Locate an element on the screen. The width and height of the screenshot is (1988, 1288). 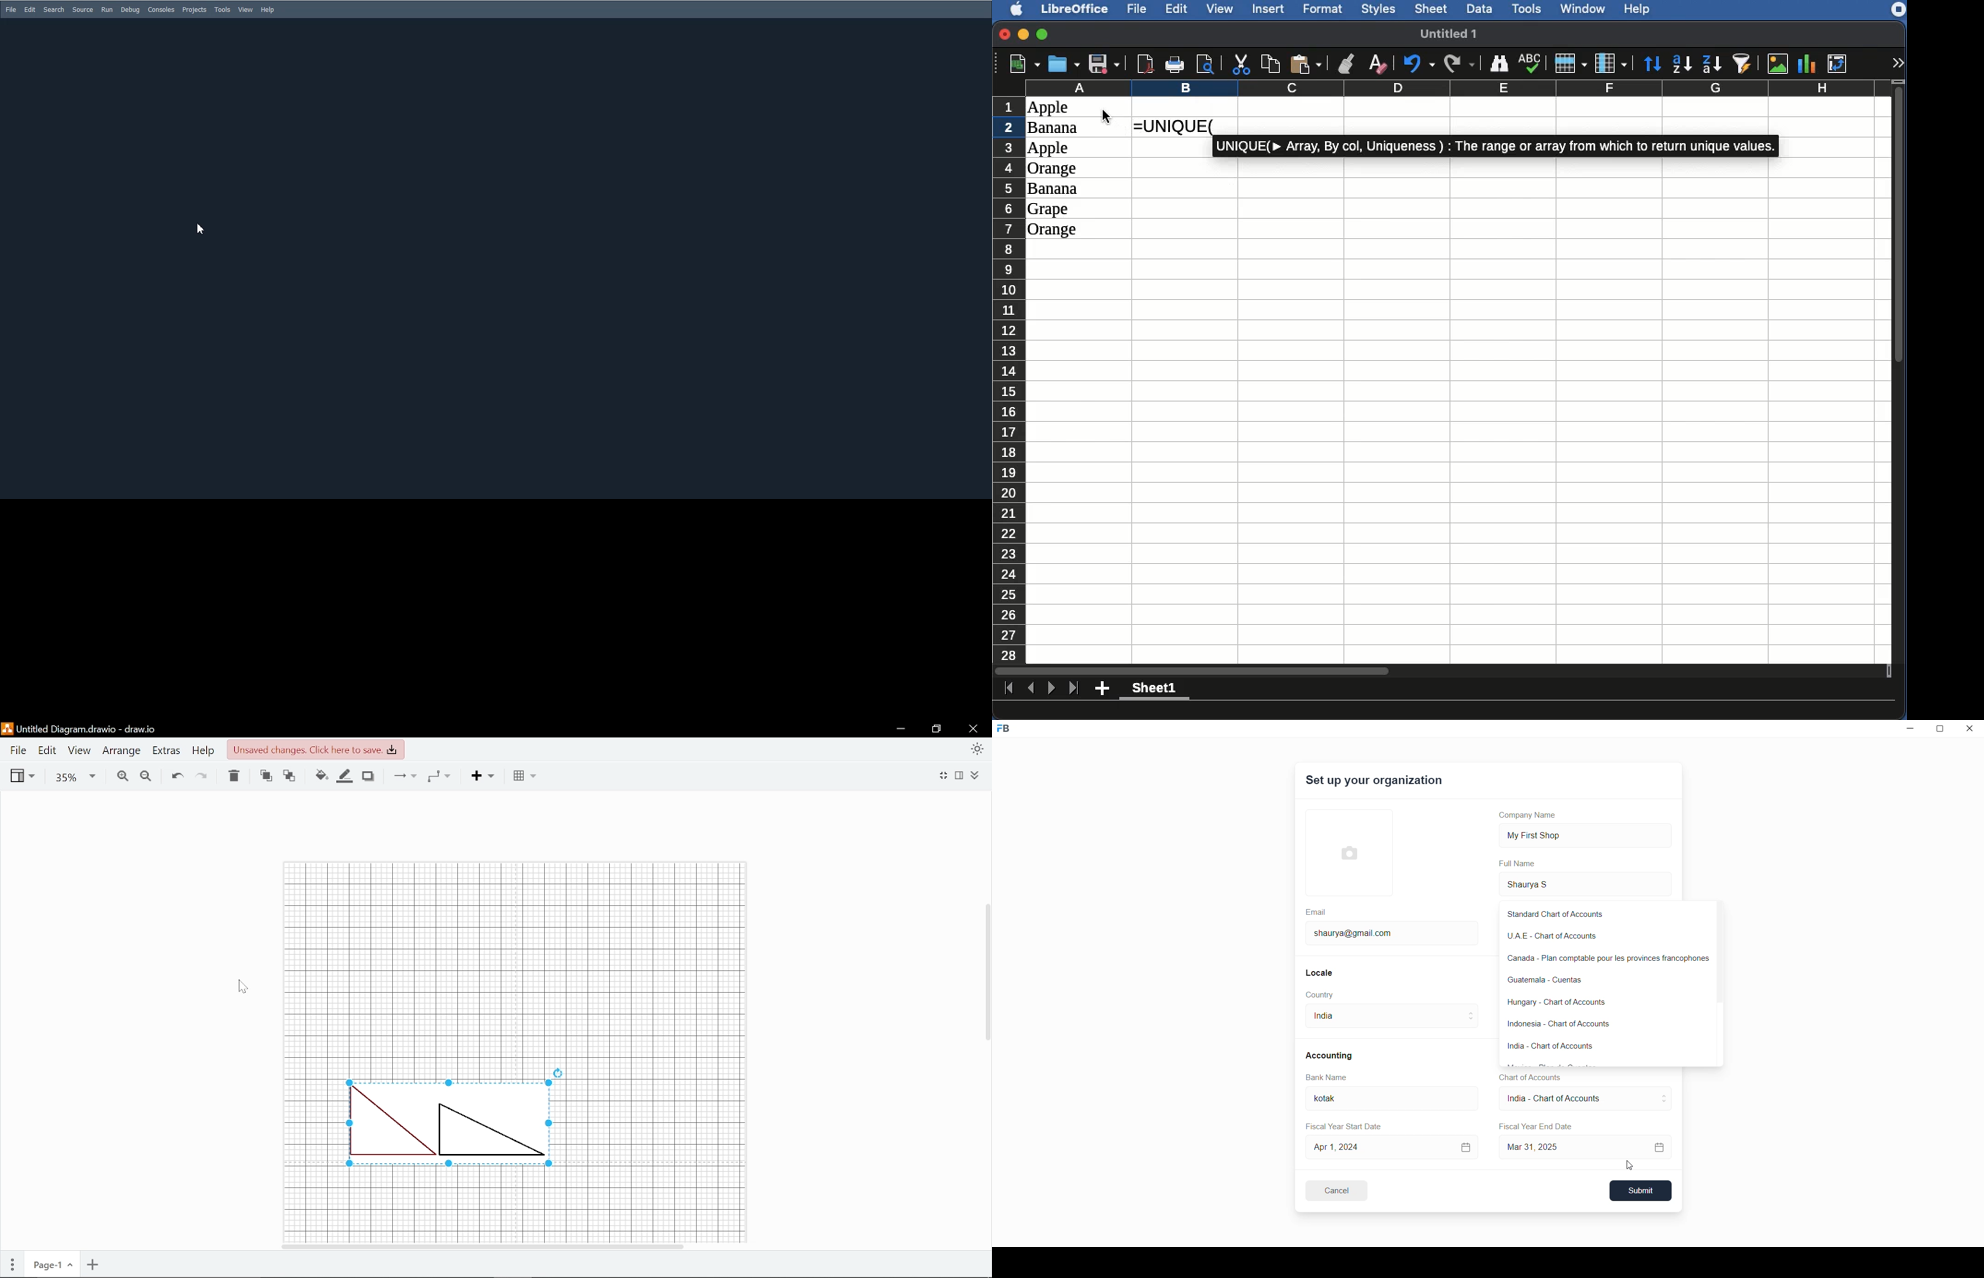
=UNIQUE( is located at coordinates (1178, 126).